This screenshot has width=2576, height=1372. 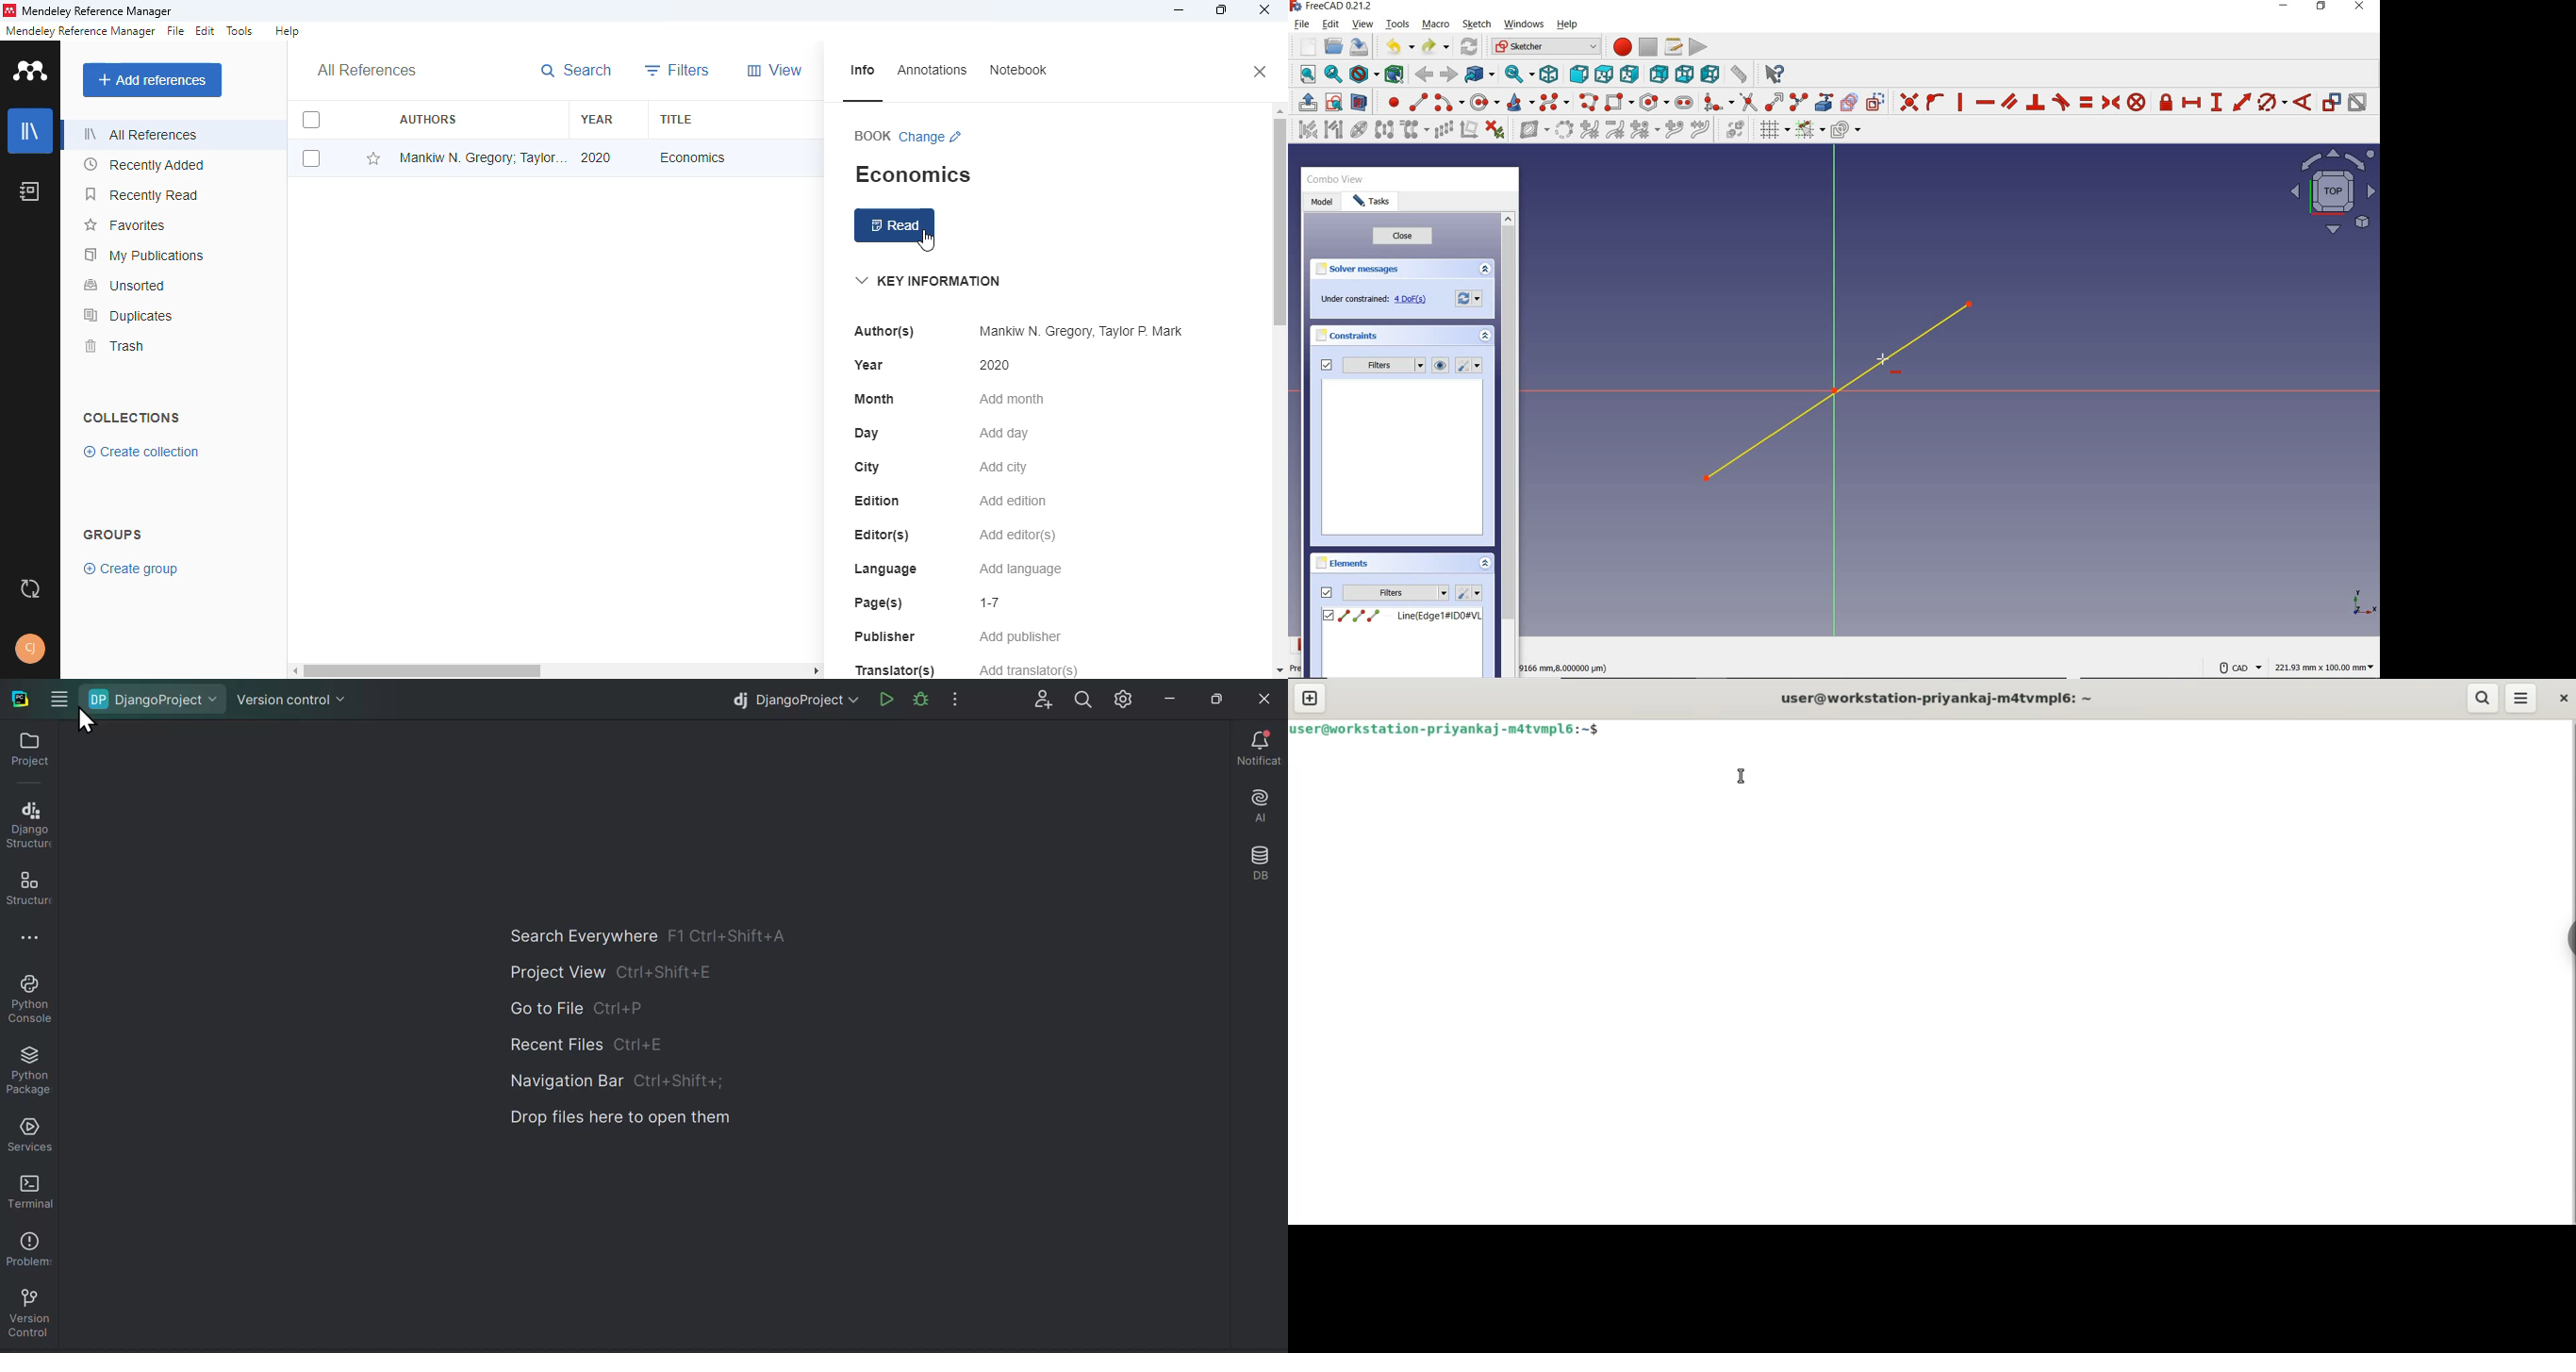 I want to click on view, so click(x=776, y=71).